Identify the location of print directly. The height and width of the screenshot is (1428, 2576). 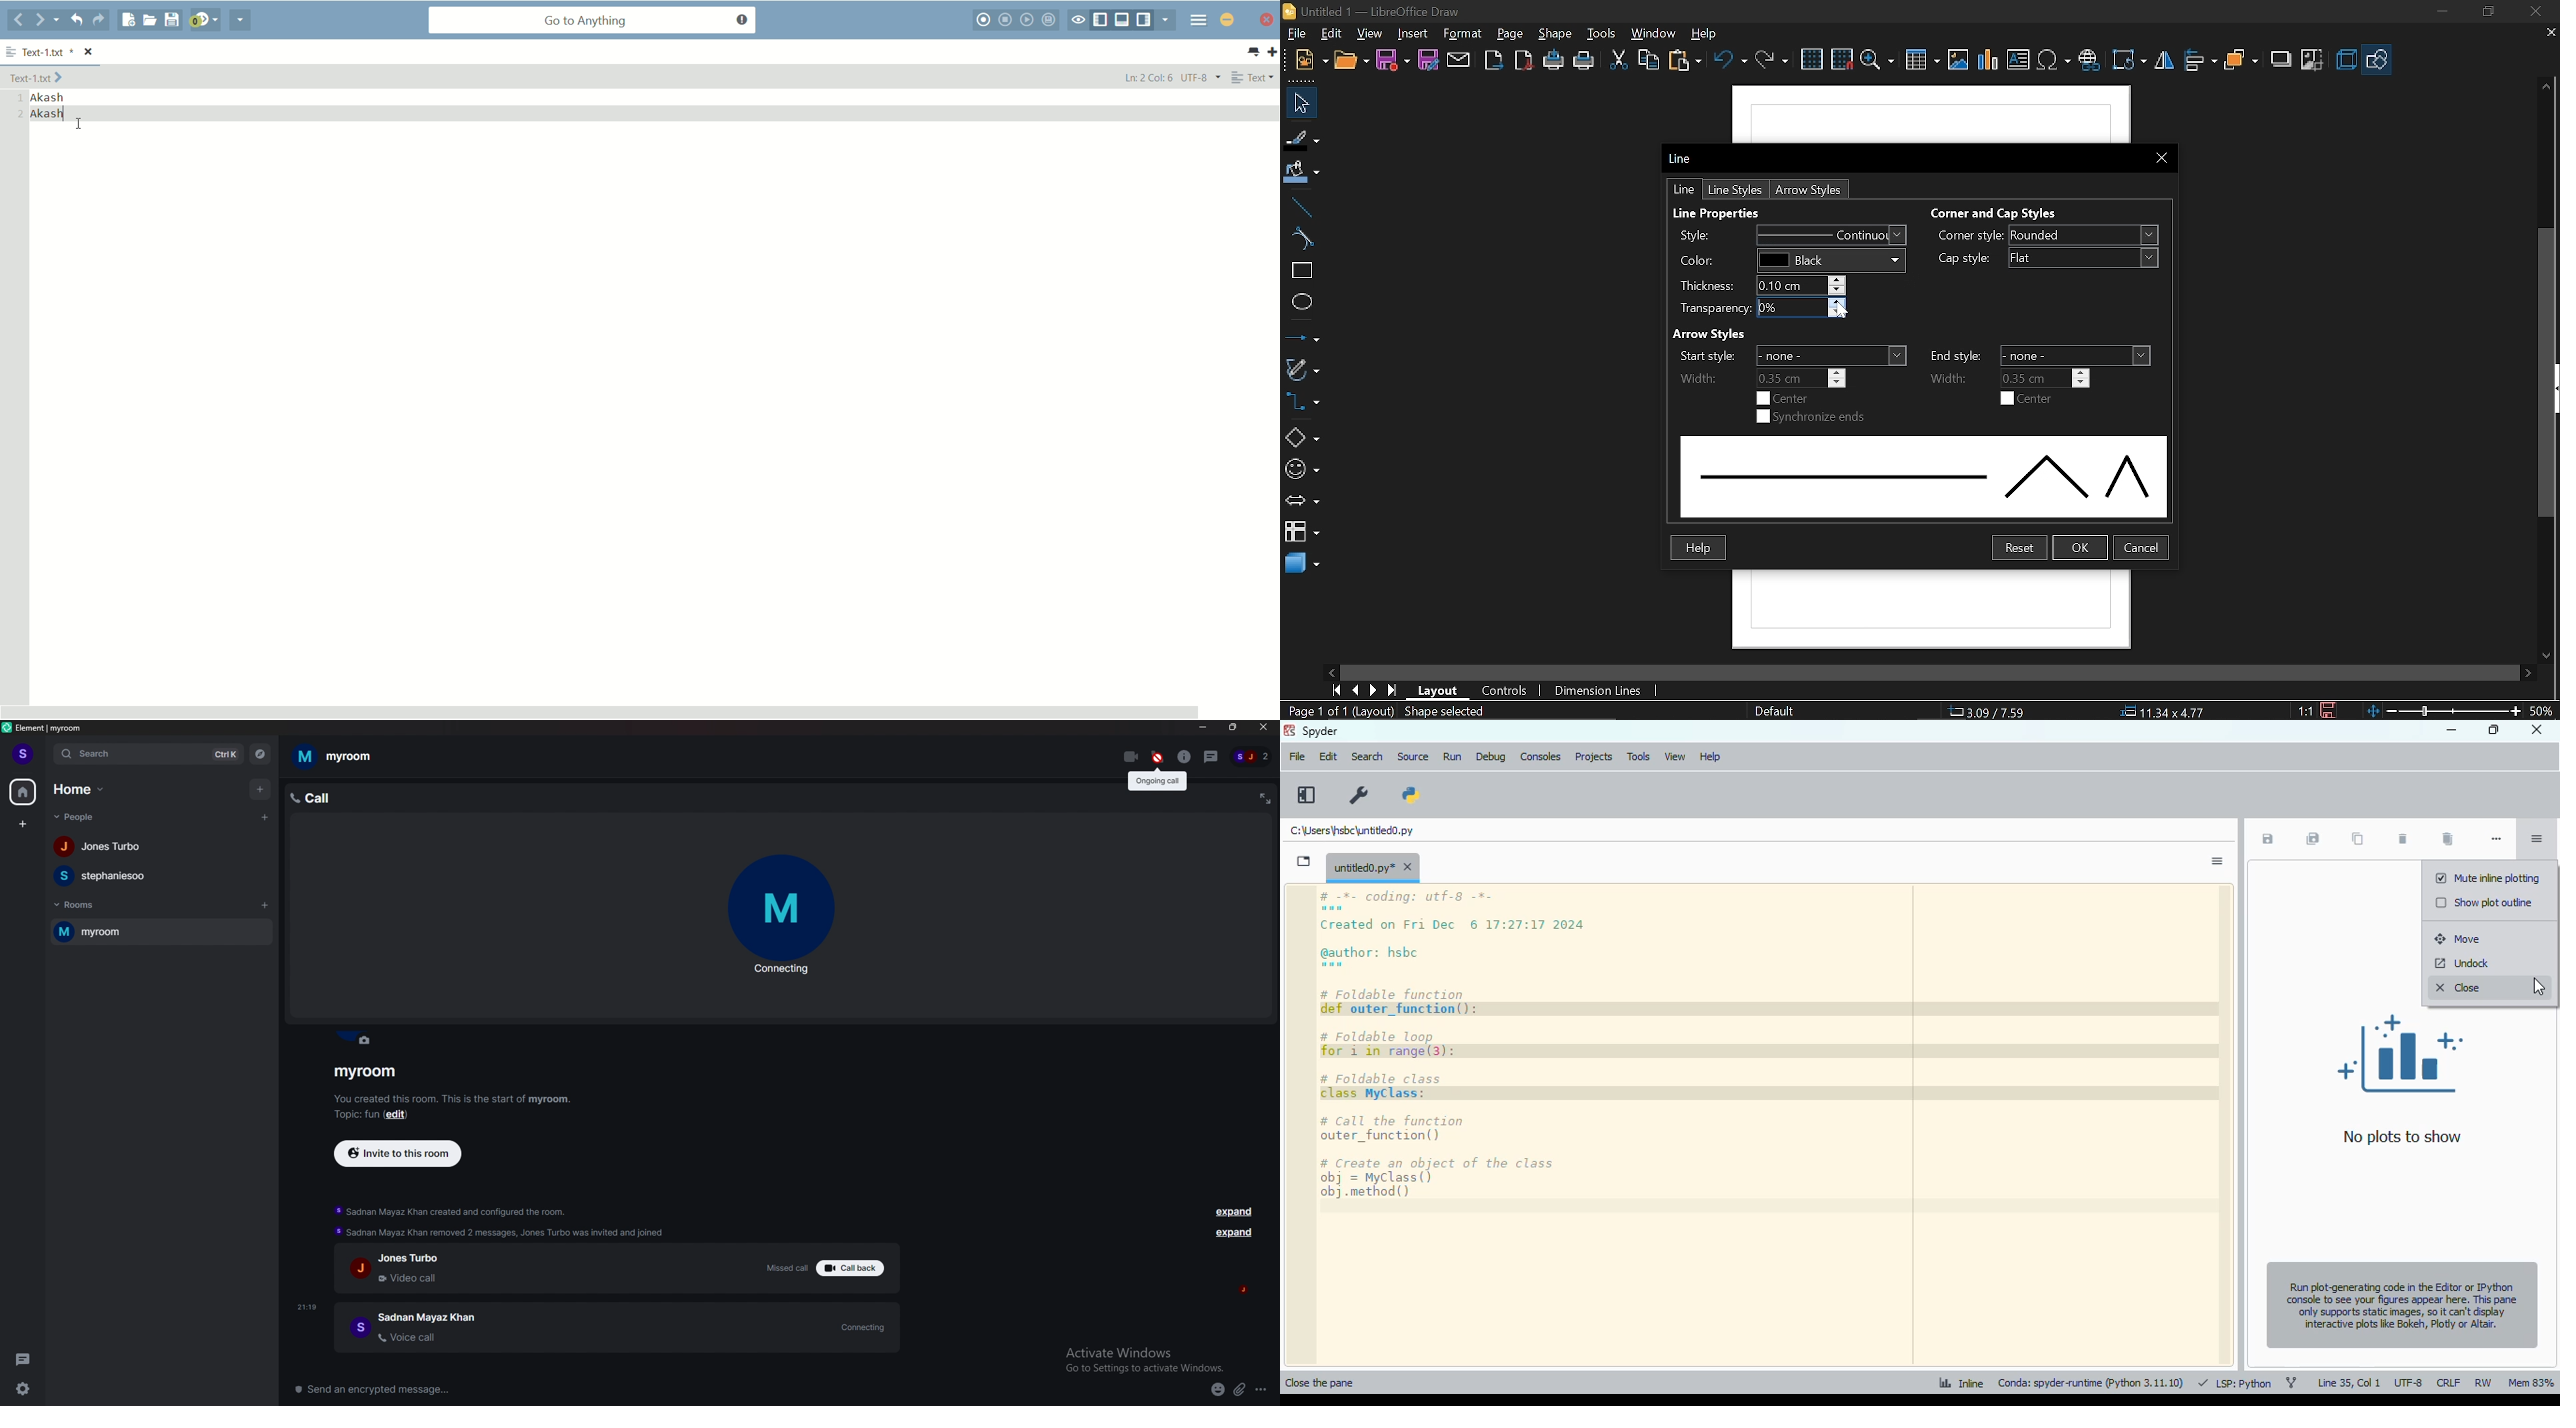
(1552, 59).